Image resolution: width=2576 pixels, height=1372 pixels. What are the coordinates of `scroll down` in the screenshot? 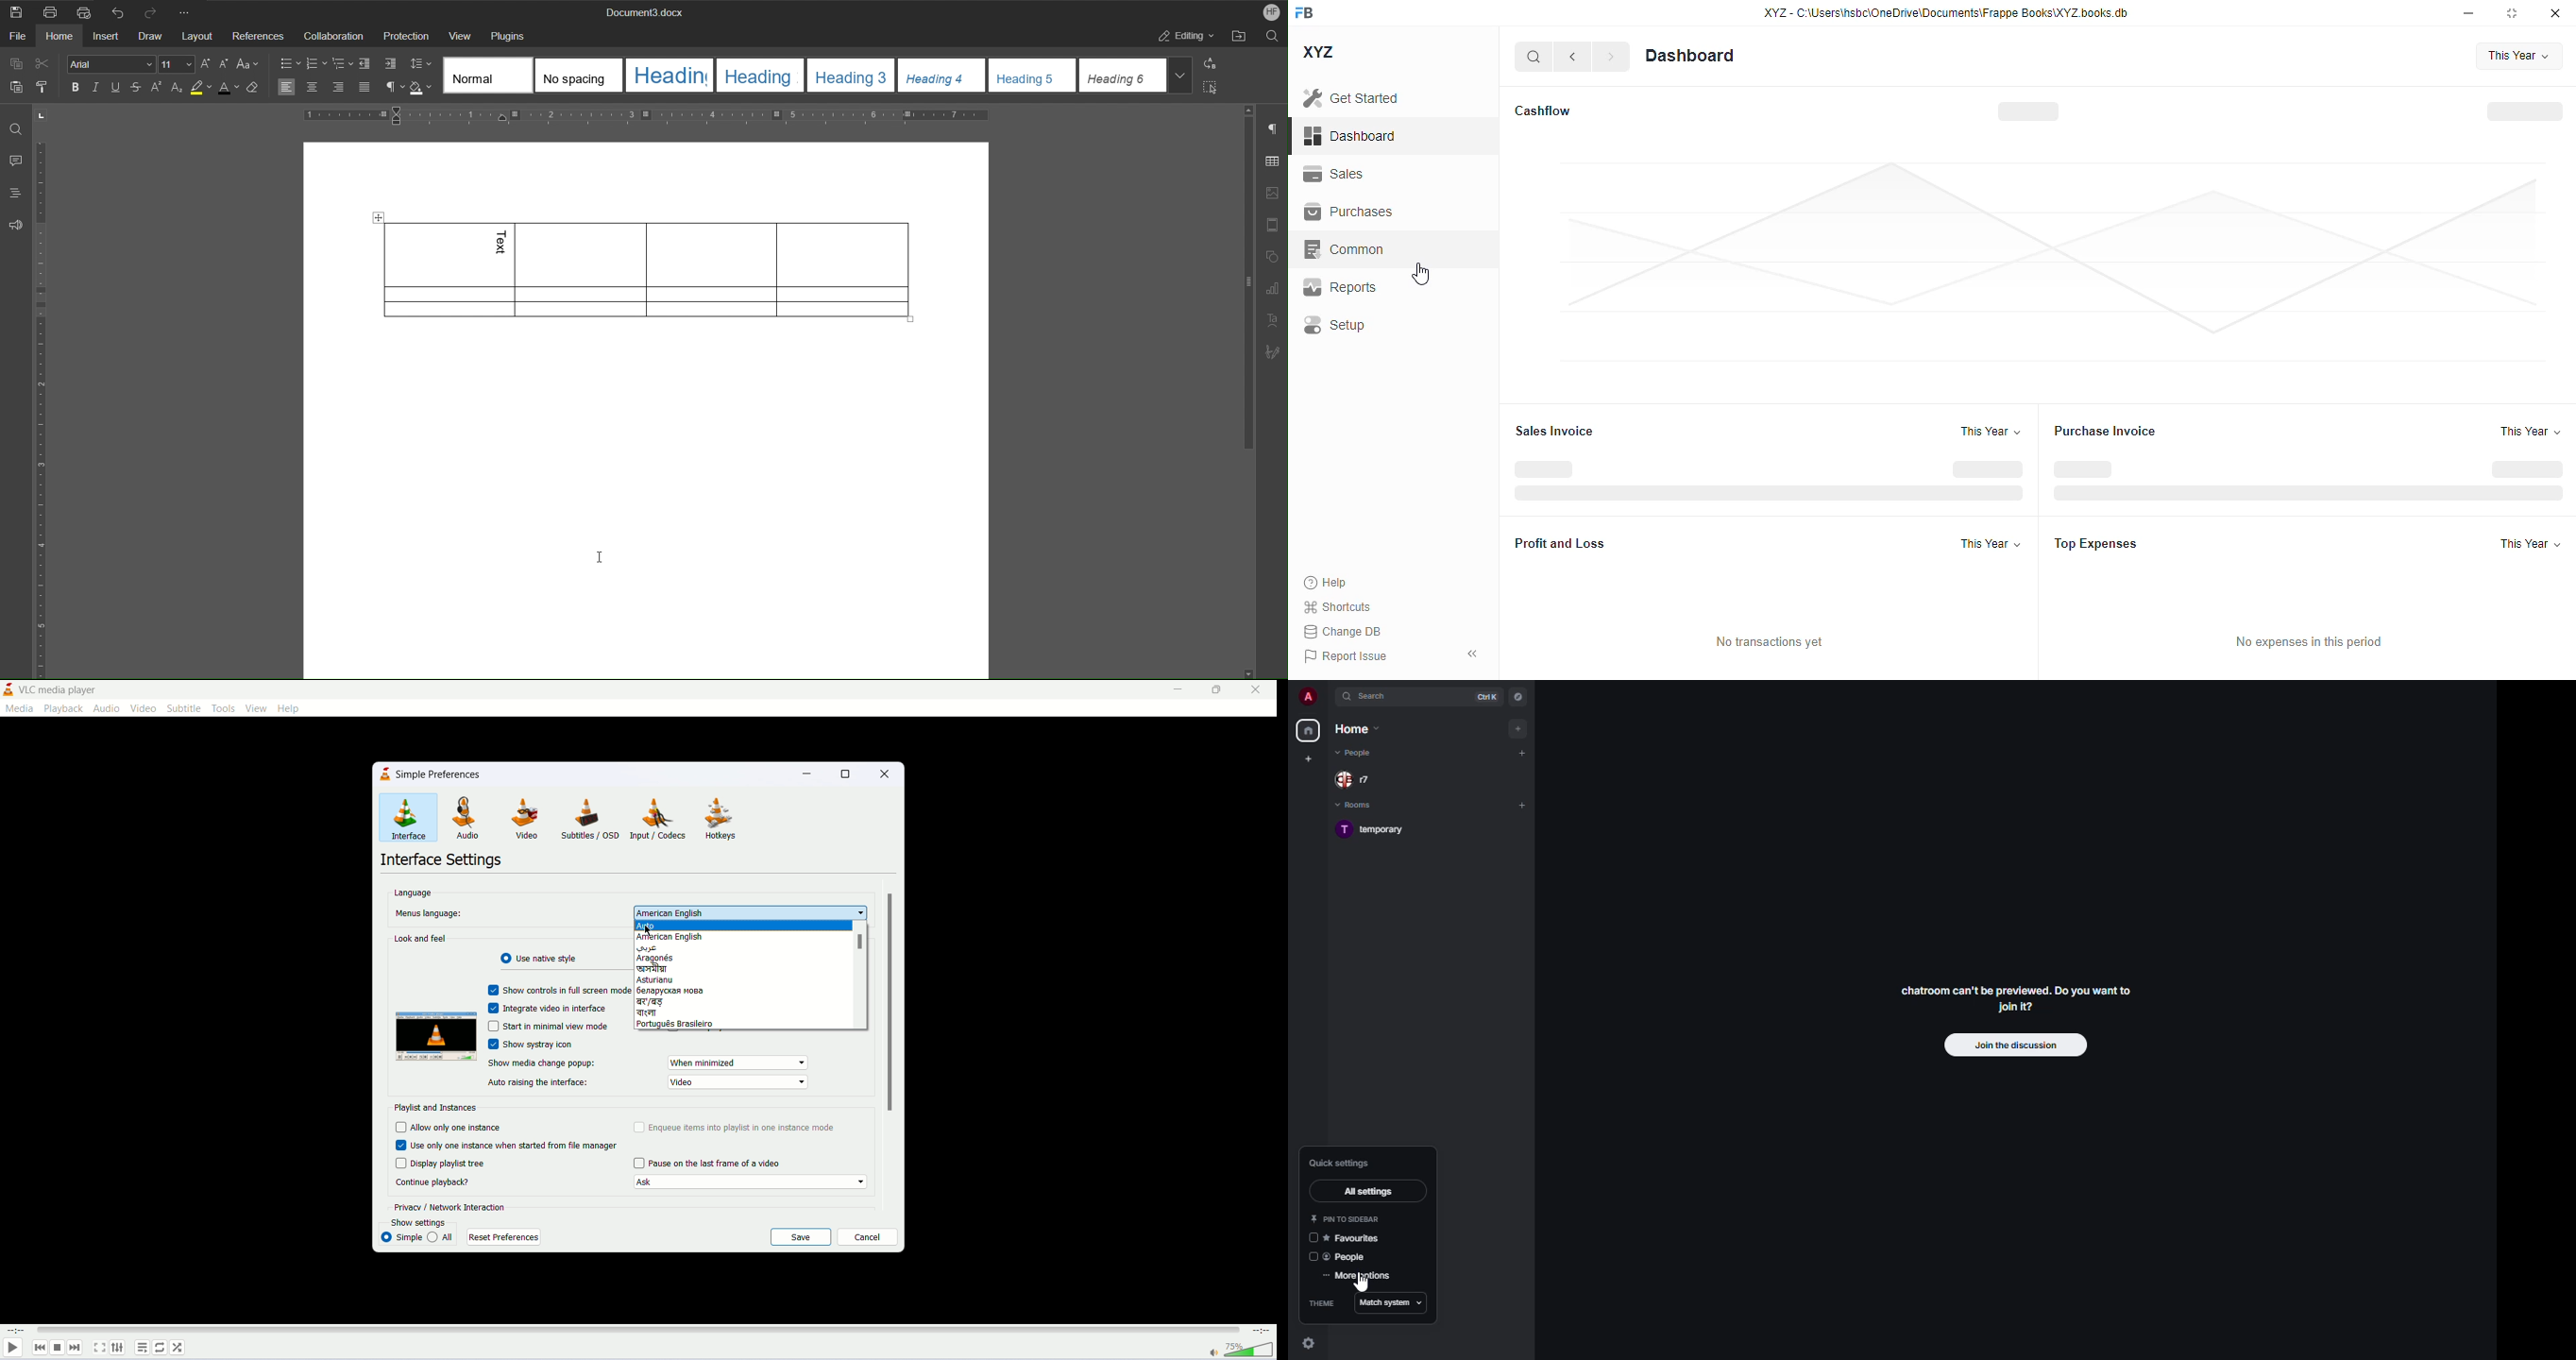 It's located at (1250, 674).